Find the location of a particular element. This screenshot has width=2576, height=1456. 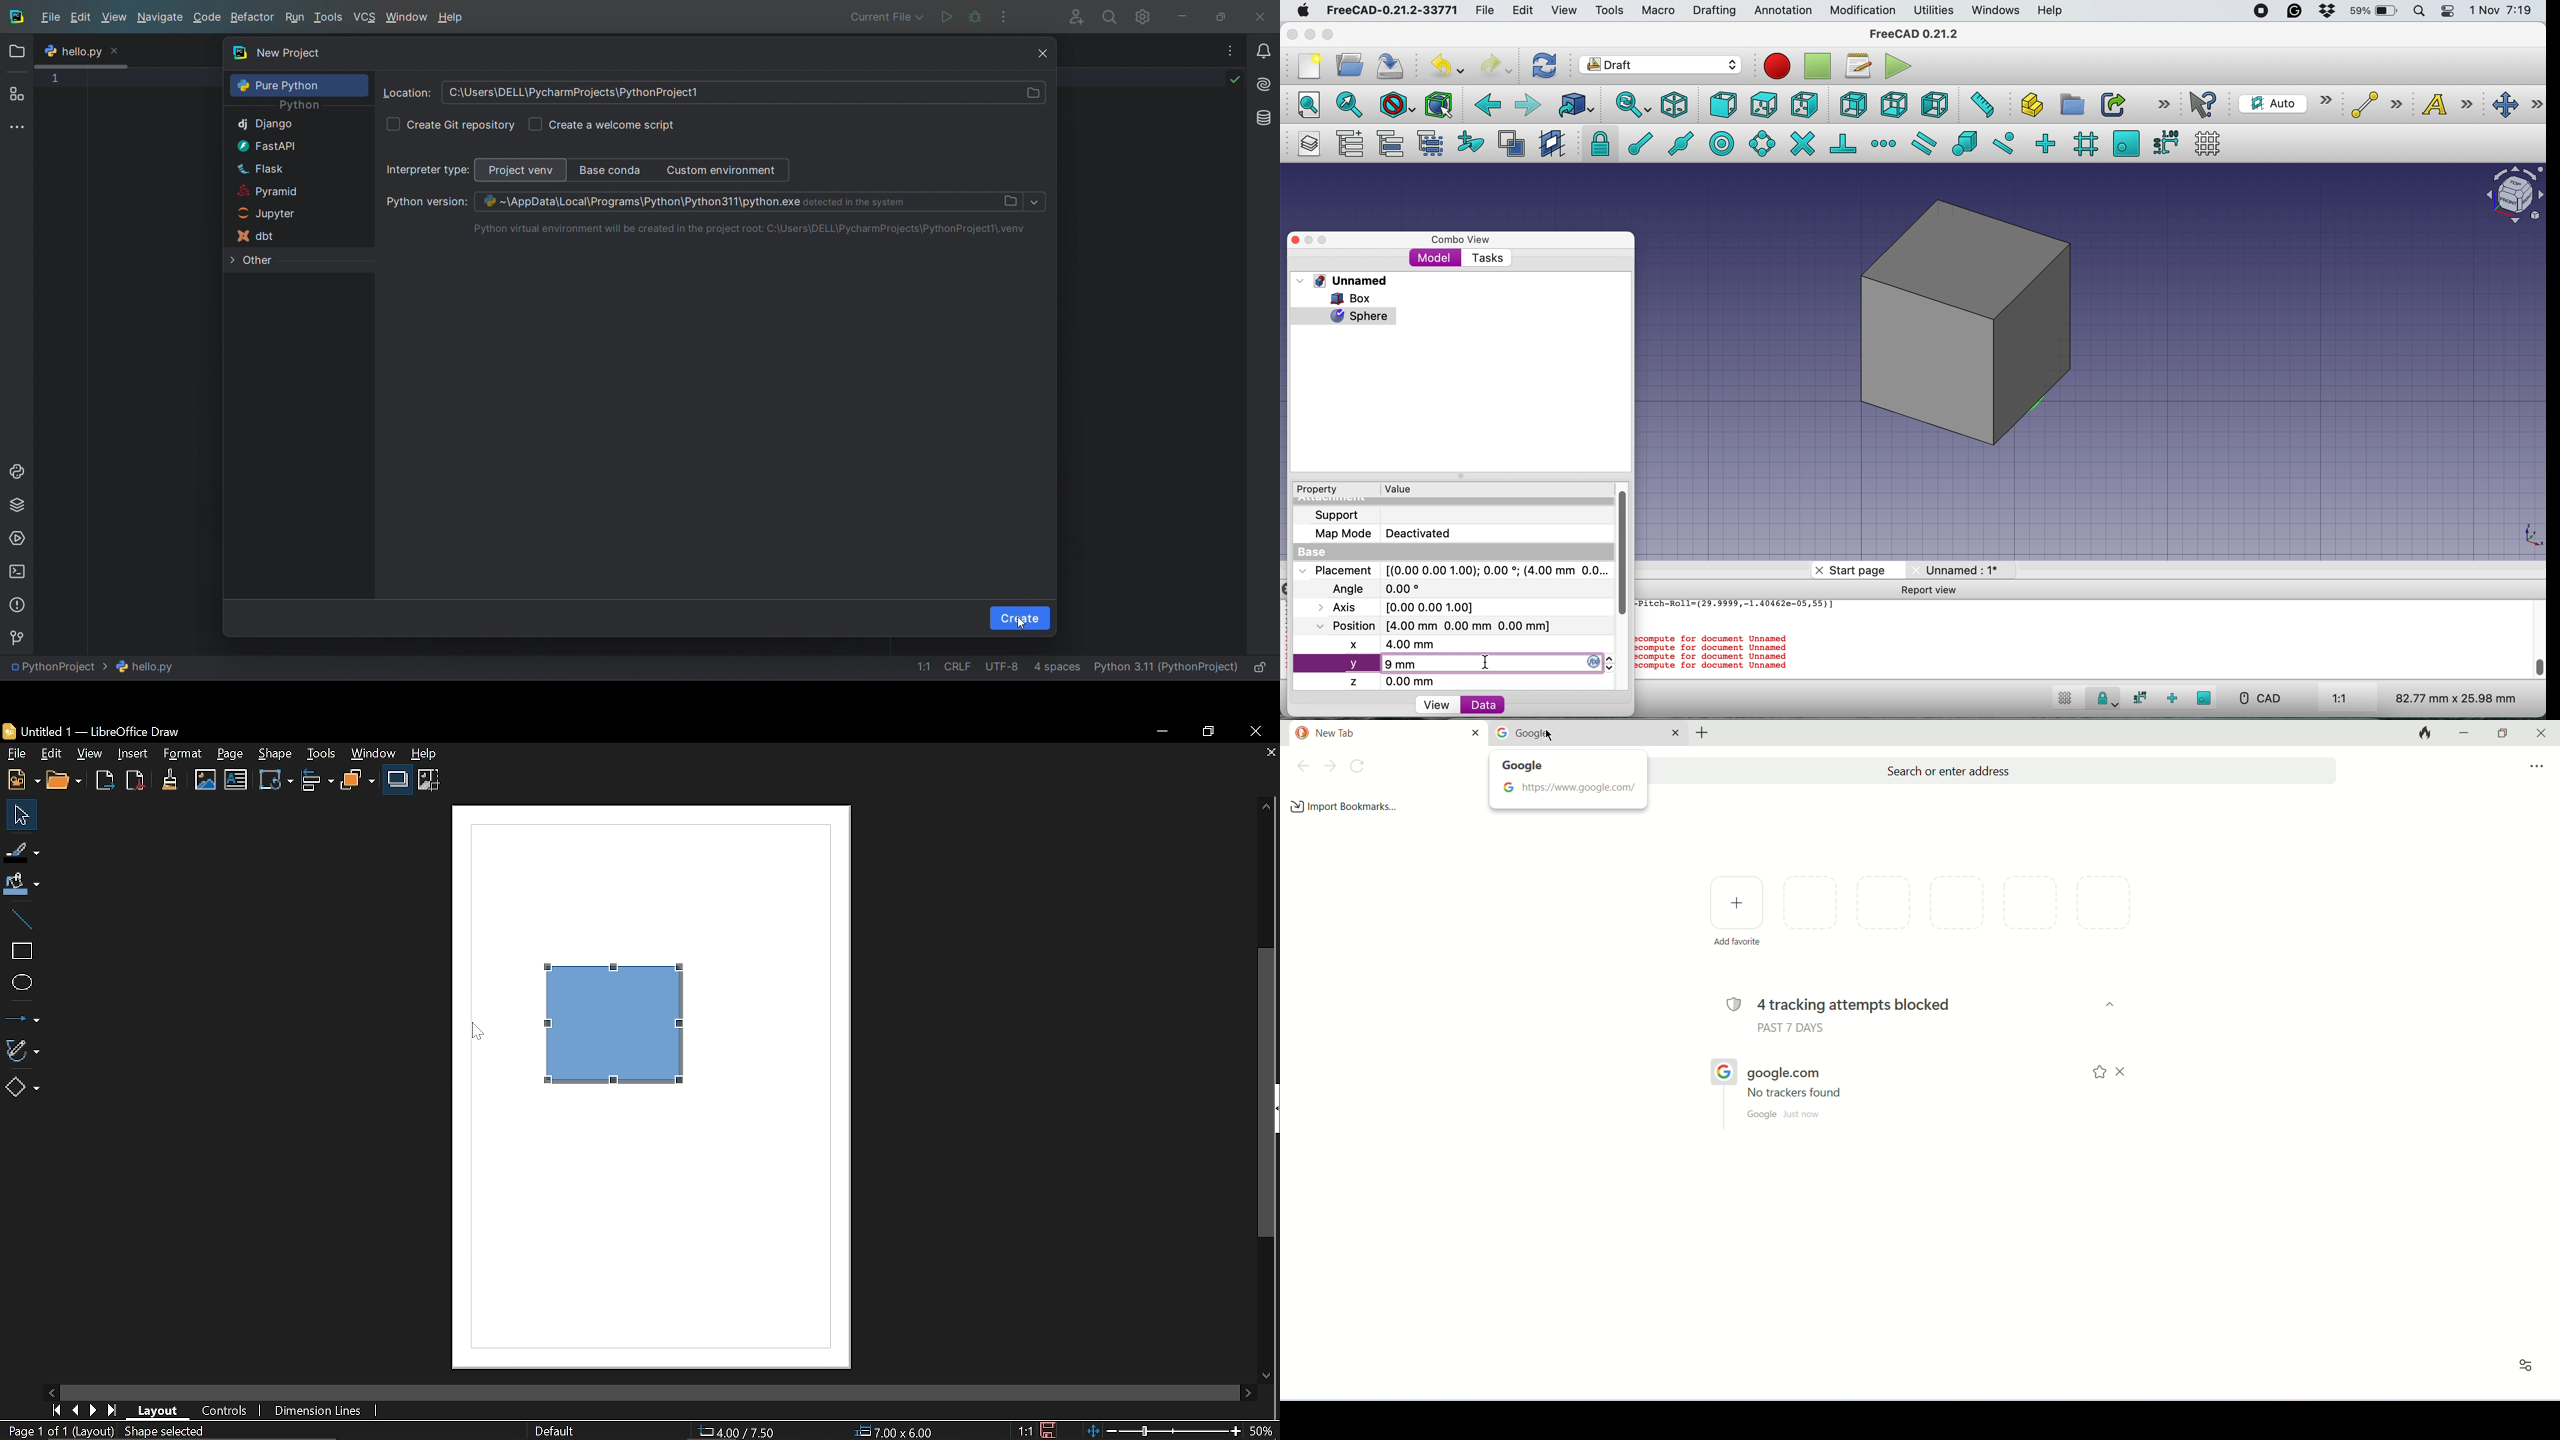

minimise is located at coordinates (1309, 34).